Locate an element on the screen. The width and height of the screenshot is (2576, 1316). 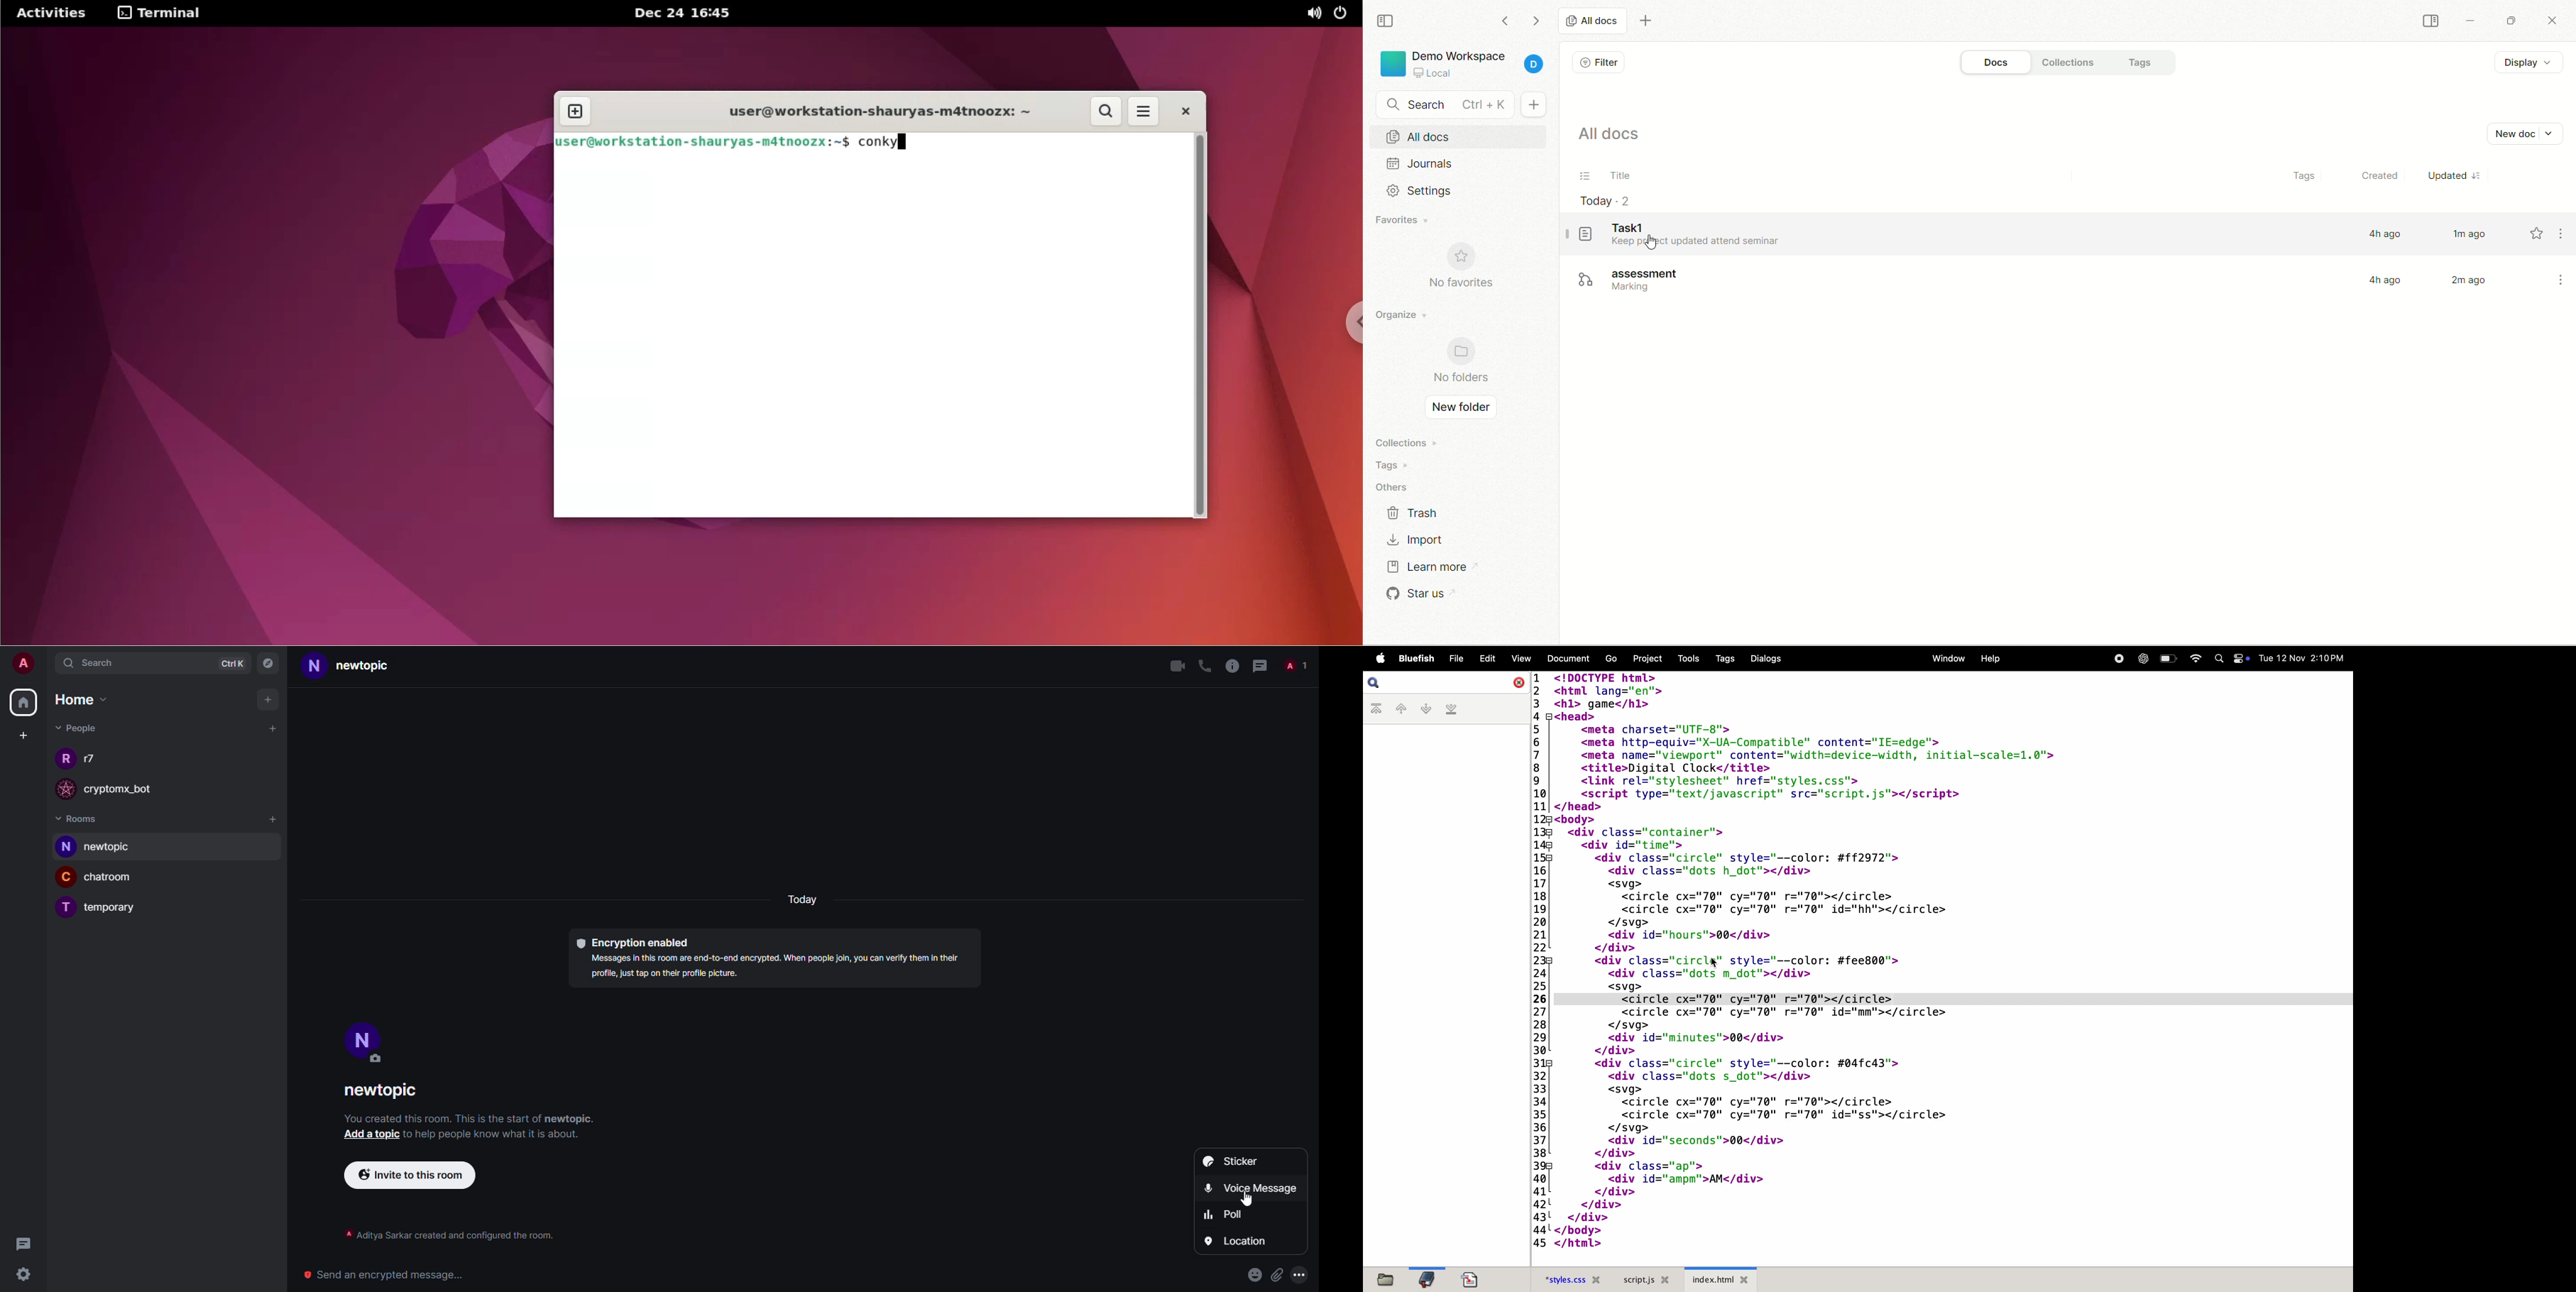
info is located at coordinates (443, 1234).